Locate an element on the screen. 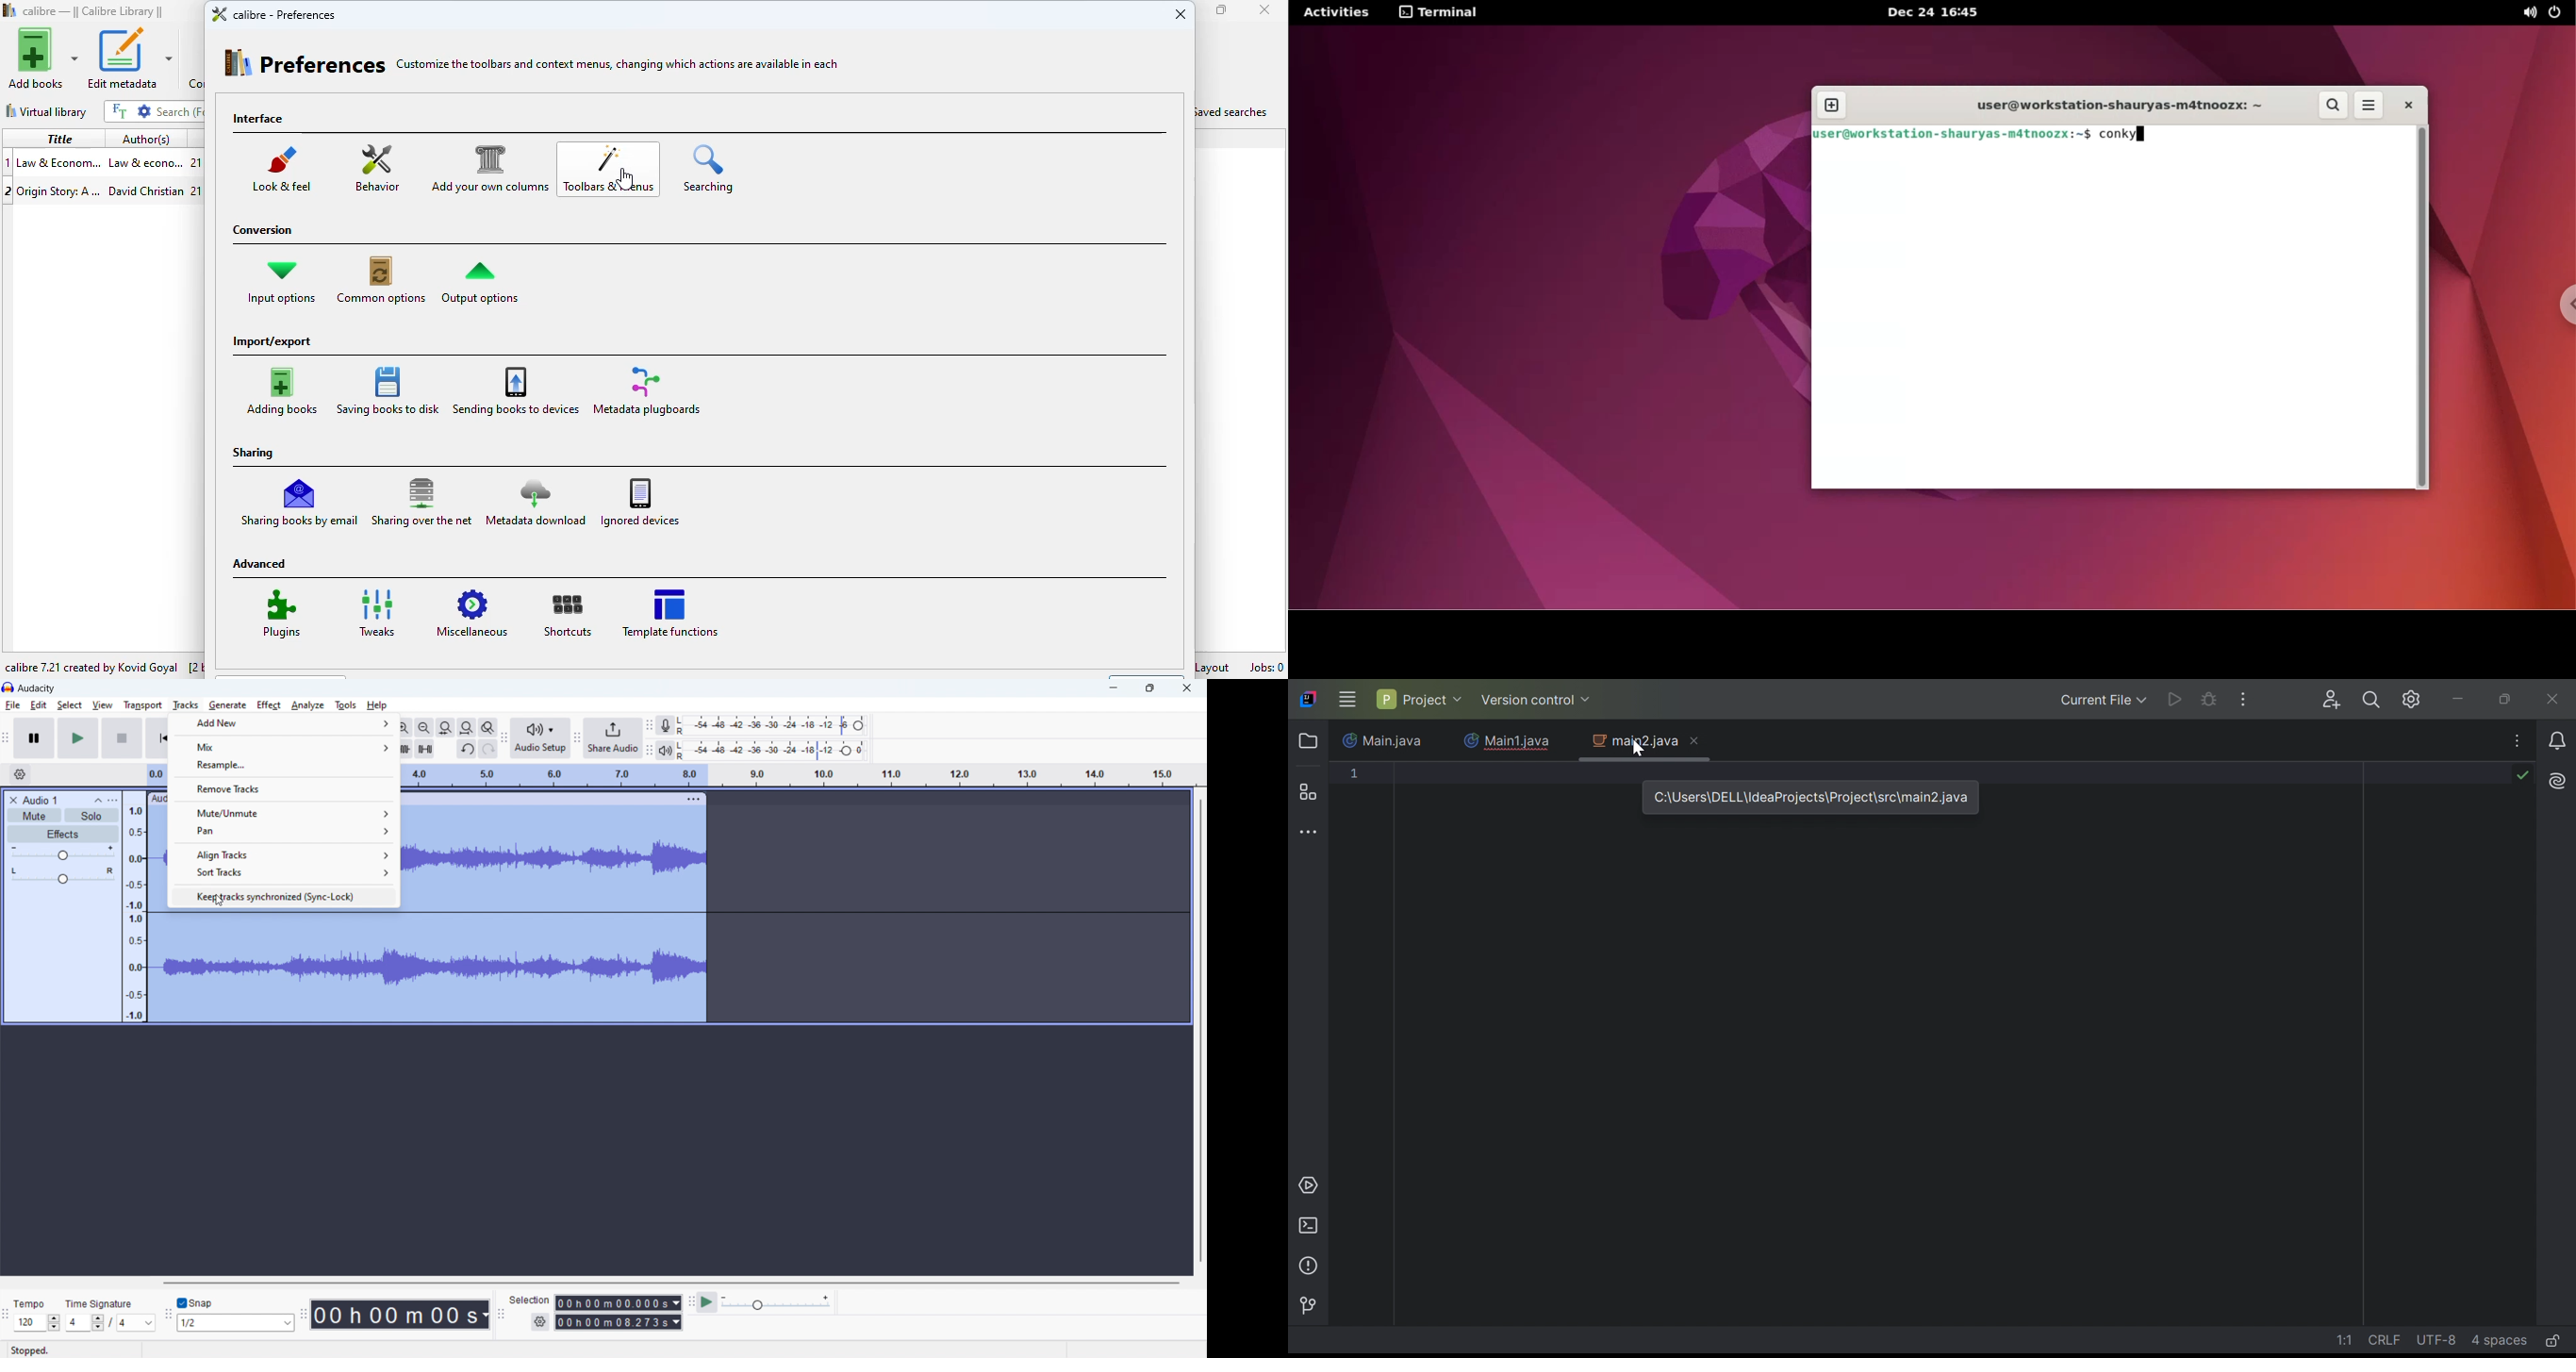 This screenshot has width=2576, height=1372. ignored devices is located at coordinates (640, 500).